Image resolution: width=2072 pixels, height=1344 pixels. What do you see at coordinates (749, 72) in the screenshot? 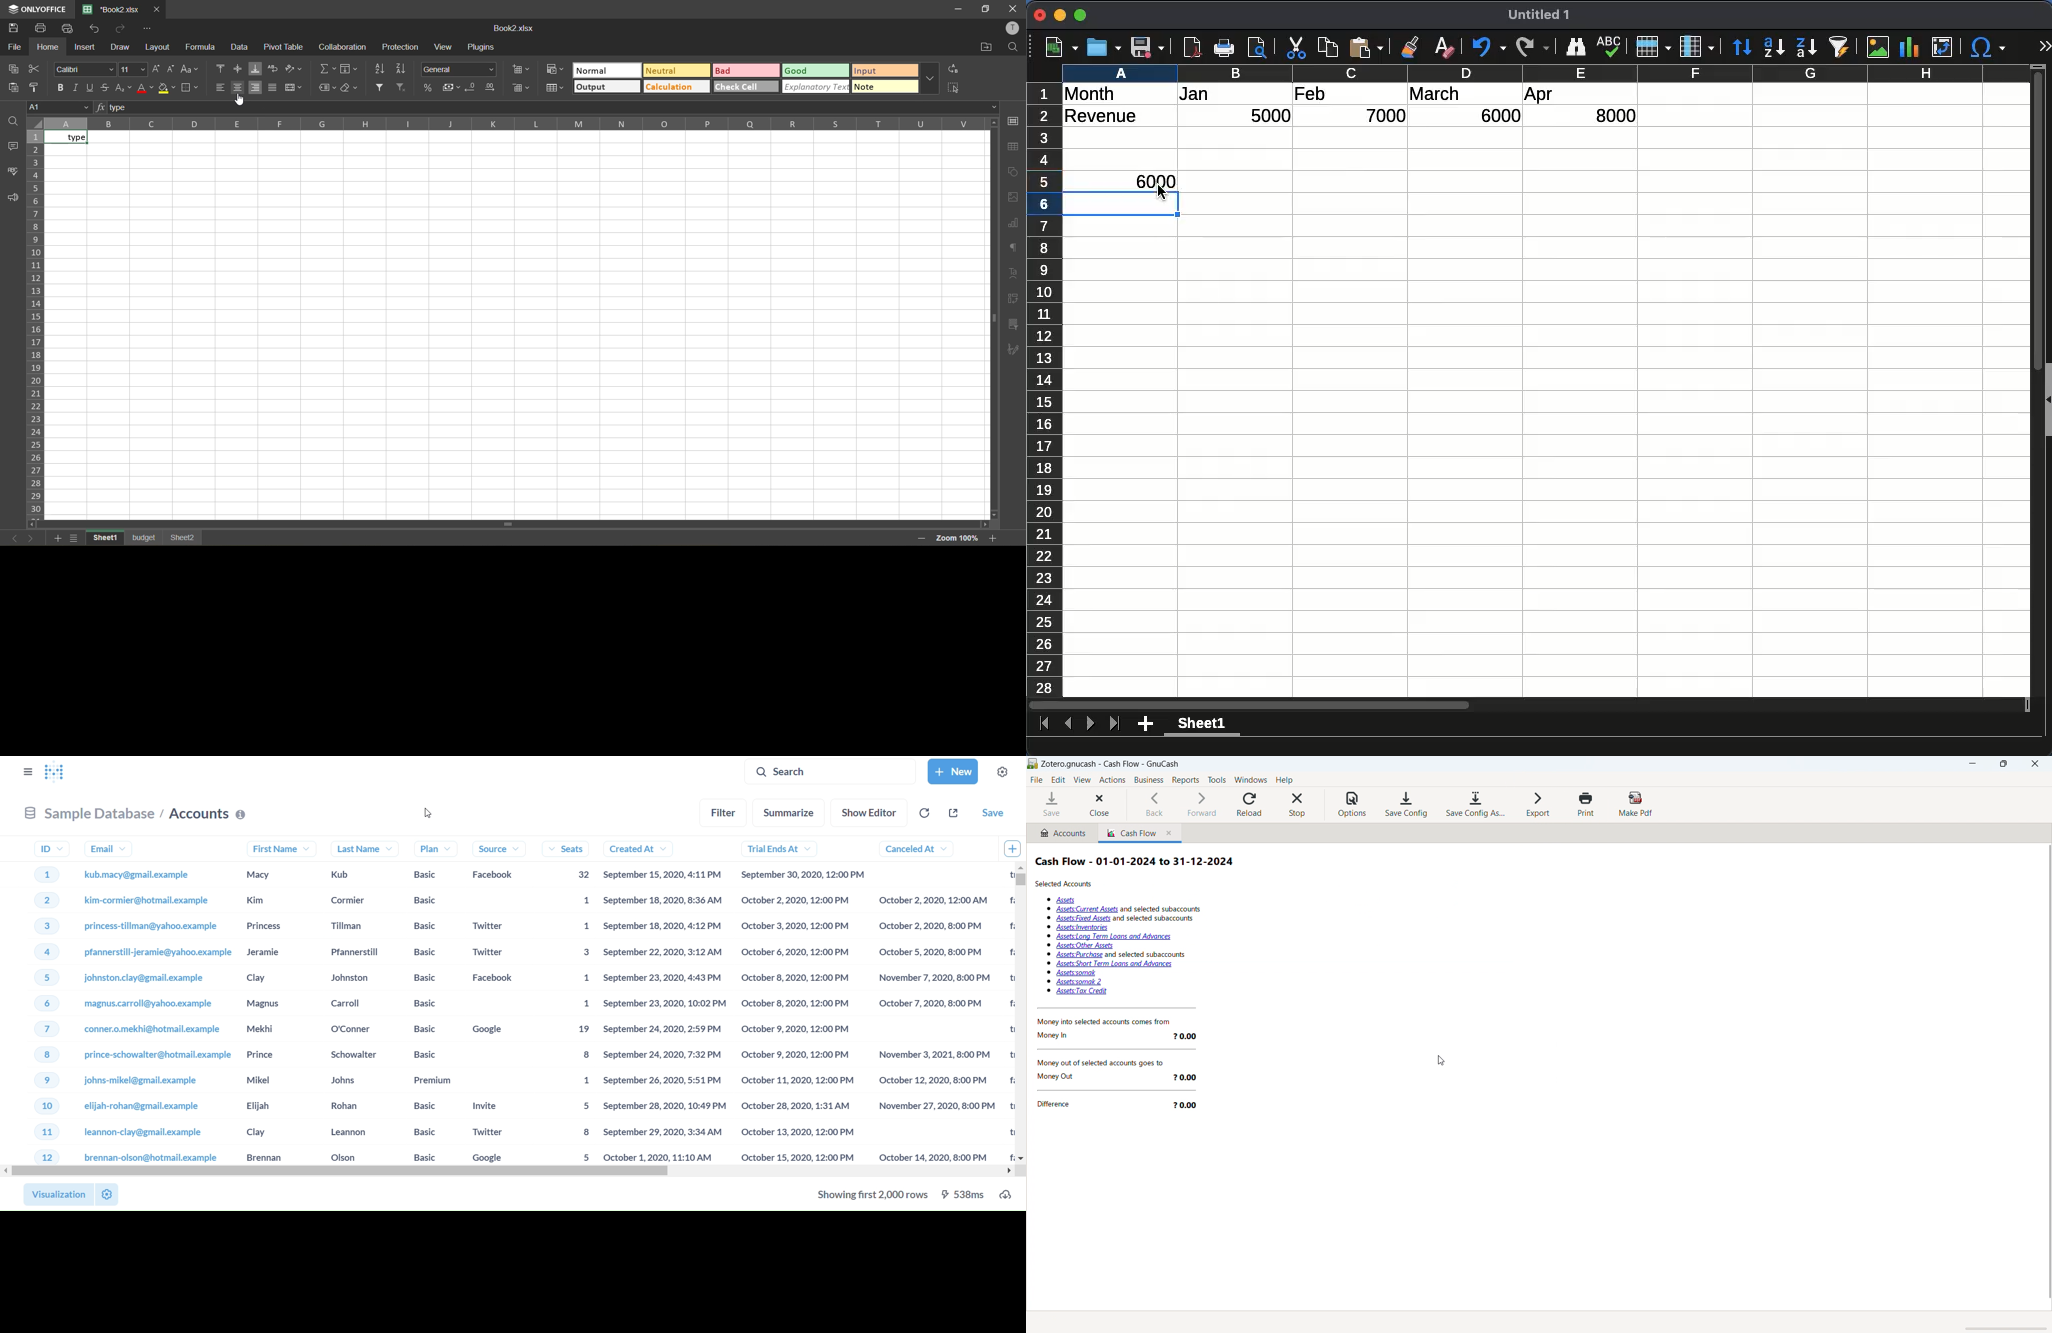
I see `bad` at bounding box center [749, 72].